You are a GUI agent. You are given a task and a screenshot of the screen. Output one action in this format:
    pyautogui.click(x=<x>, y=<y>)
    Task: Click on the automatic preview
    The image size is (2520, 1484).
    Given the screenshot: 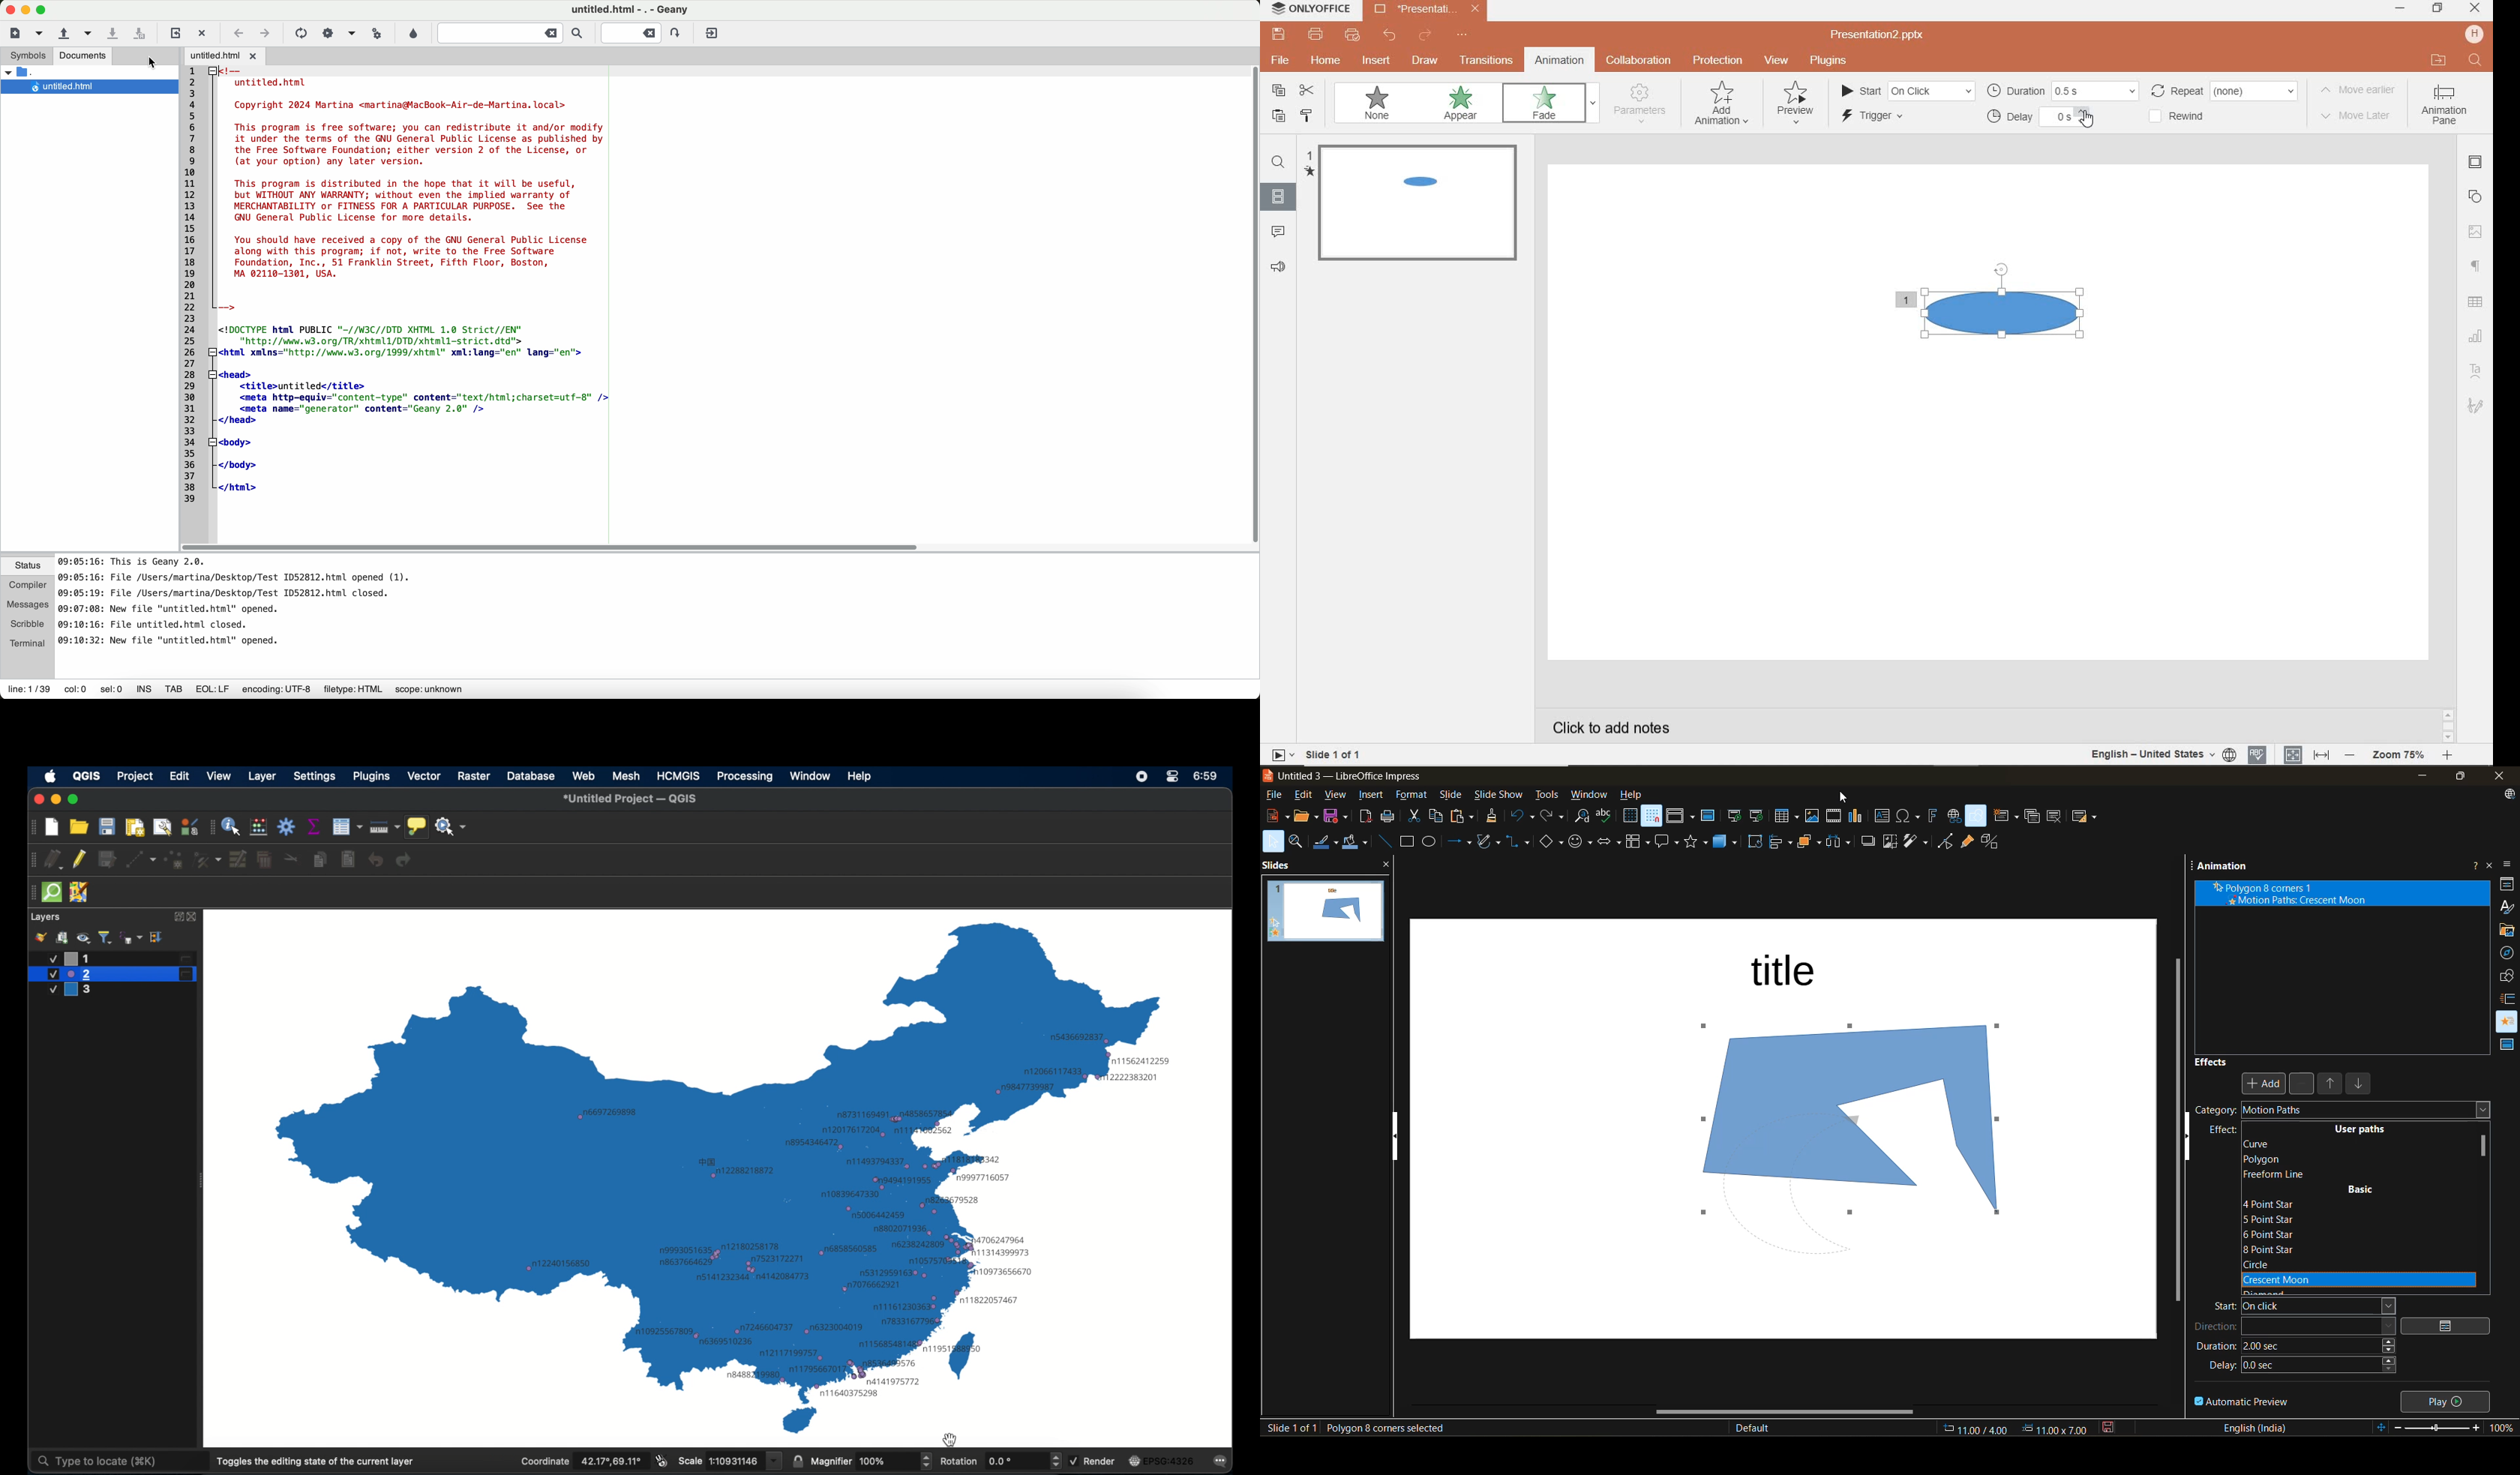 What is the action you would take?
    pyautogui.click(x=2243, y=1401)
    